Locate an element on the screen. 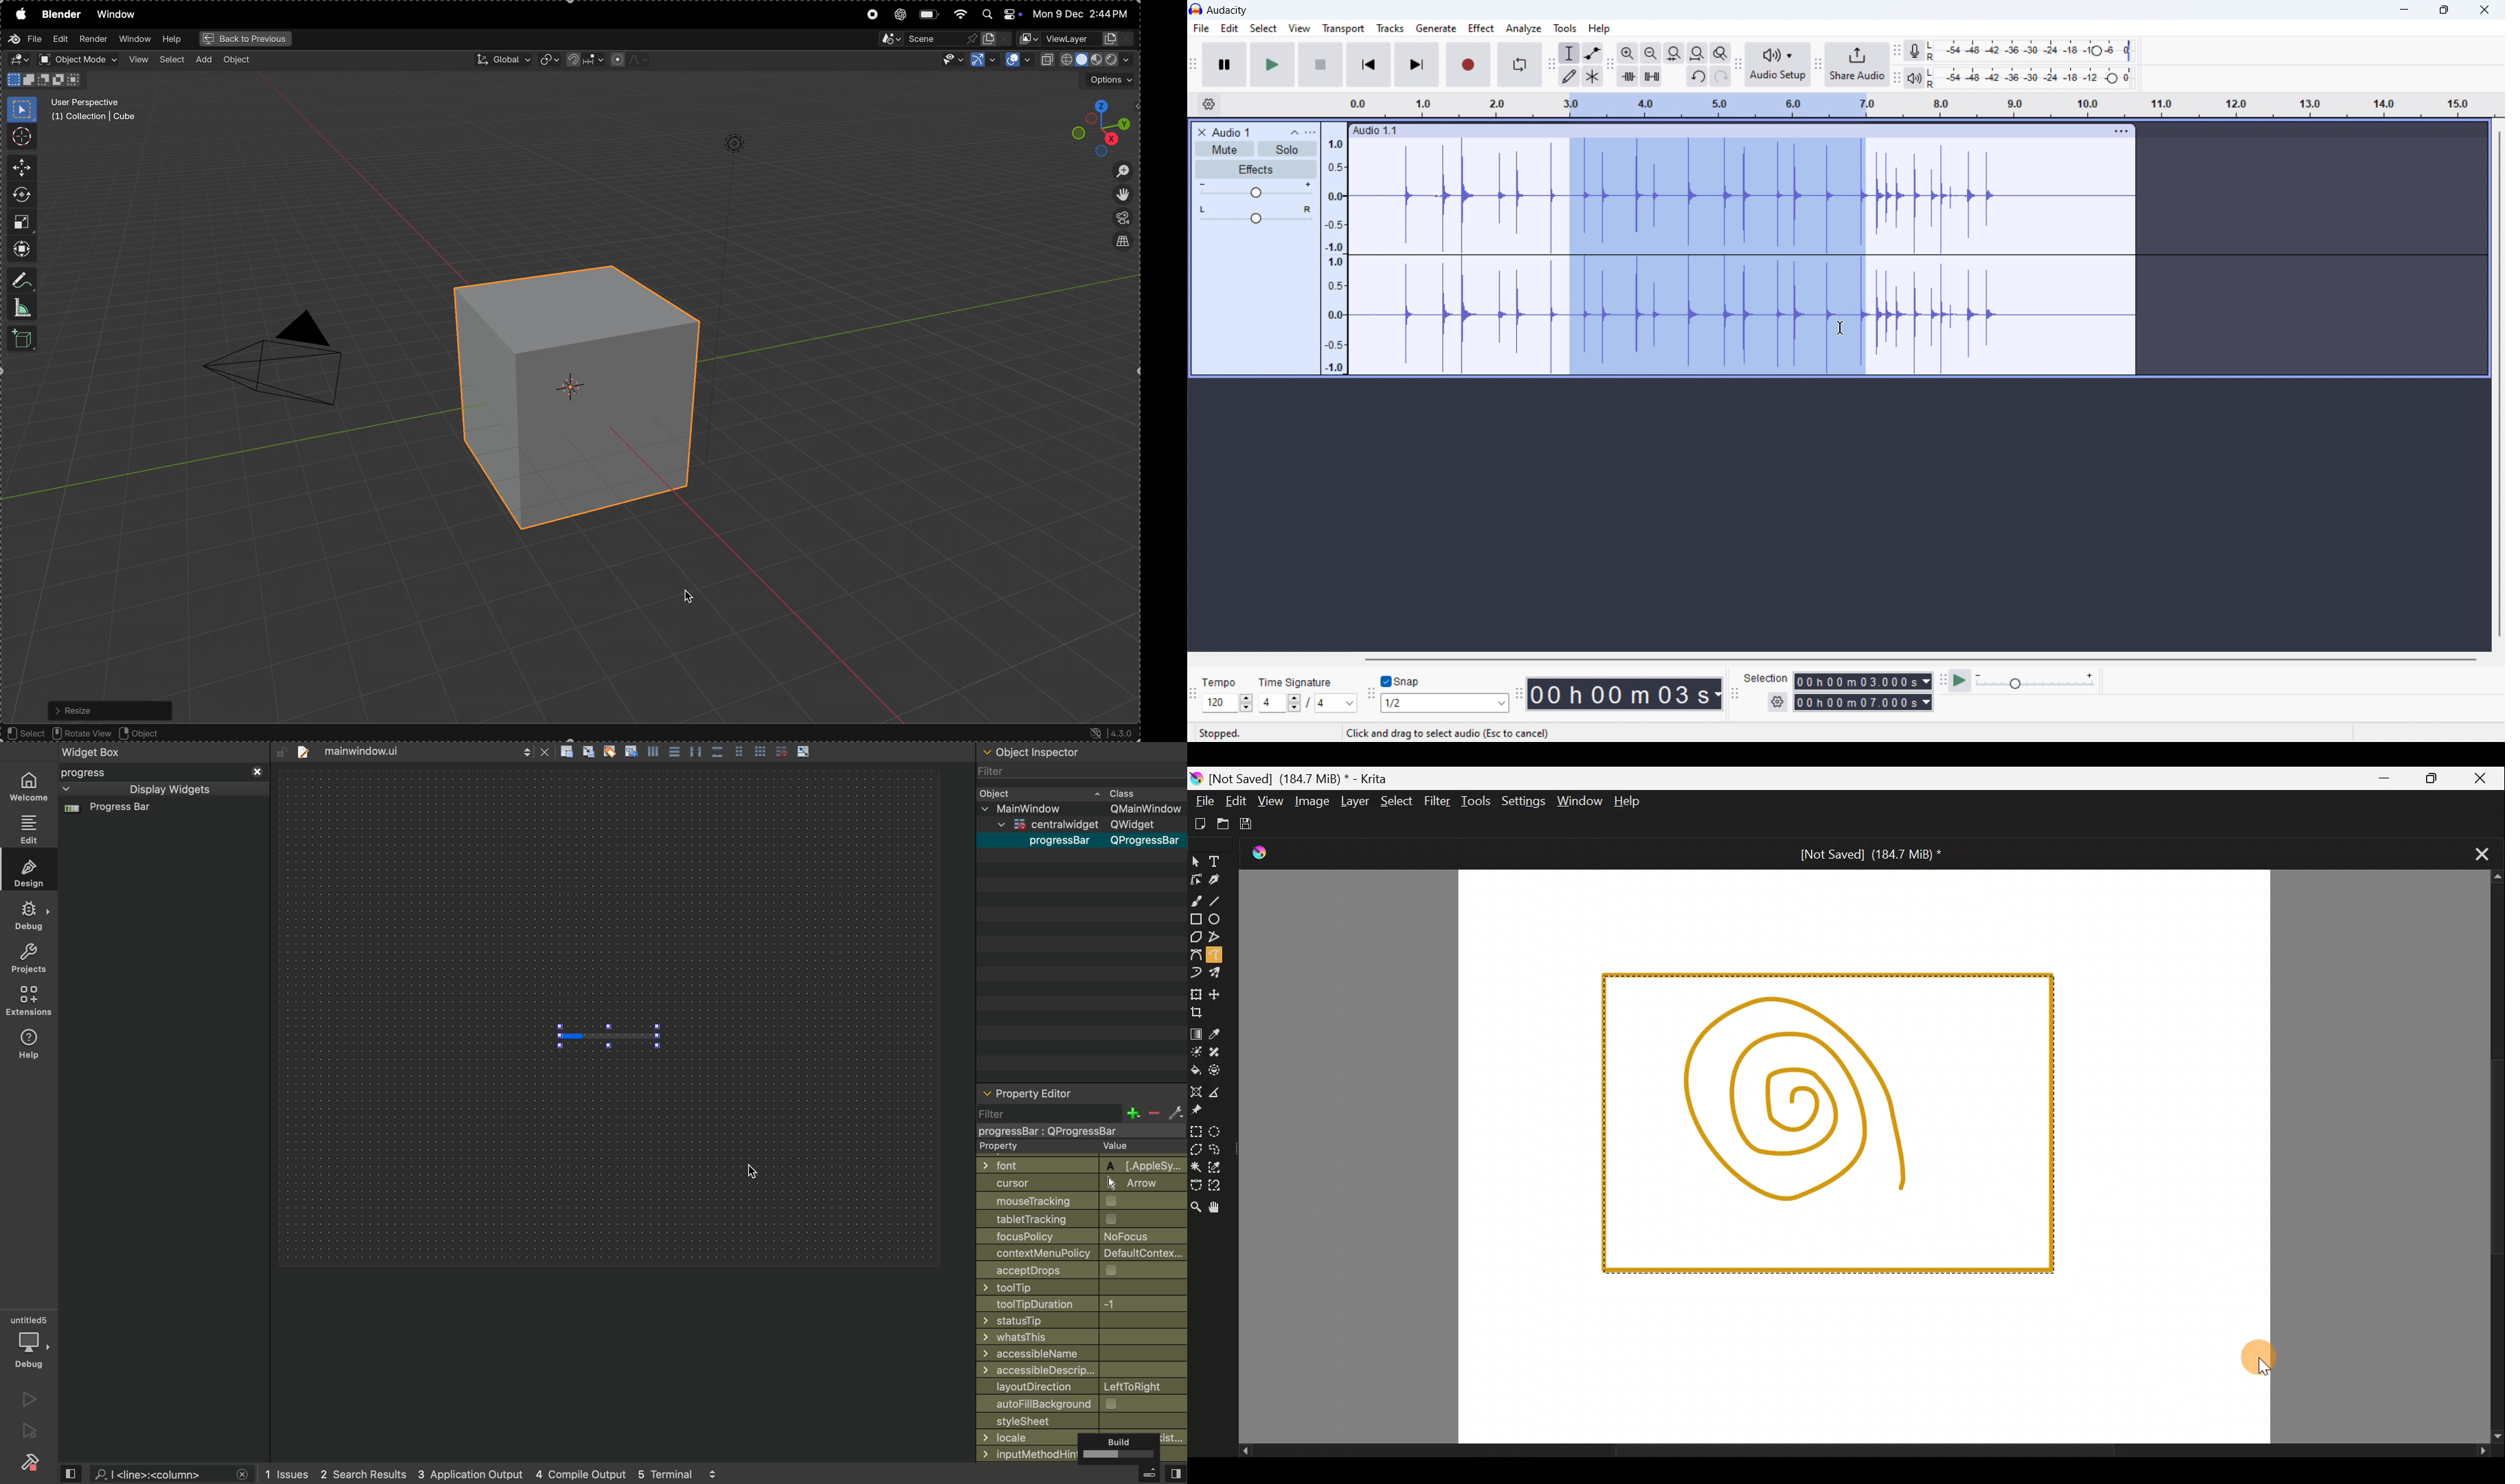  selection tool is located at coordinates (1569, 53).